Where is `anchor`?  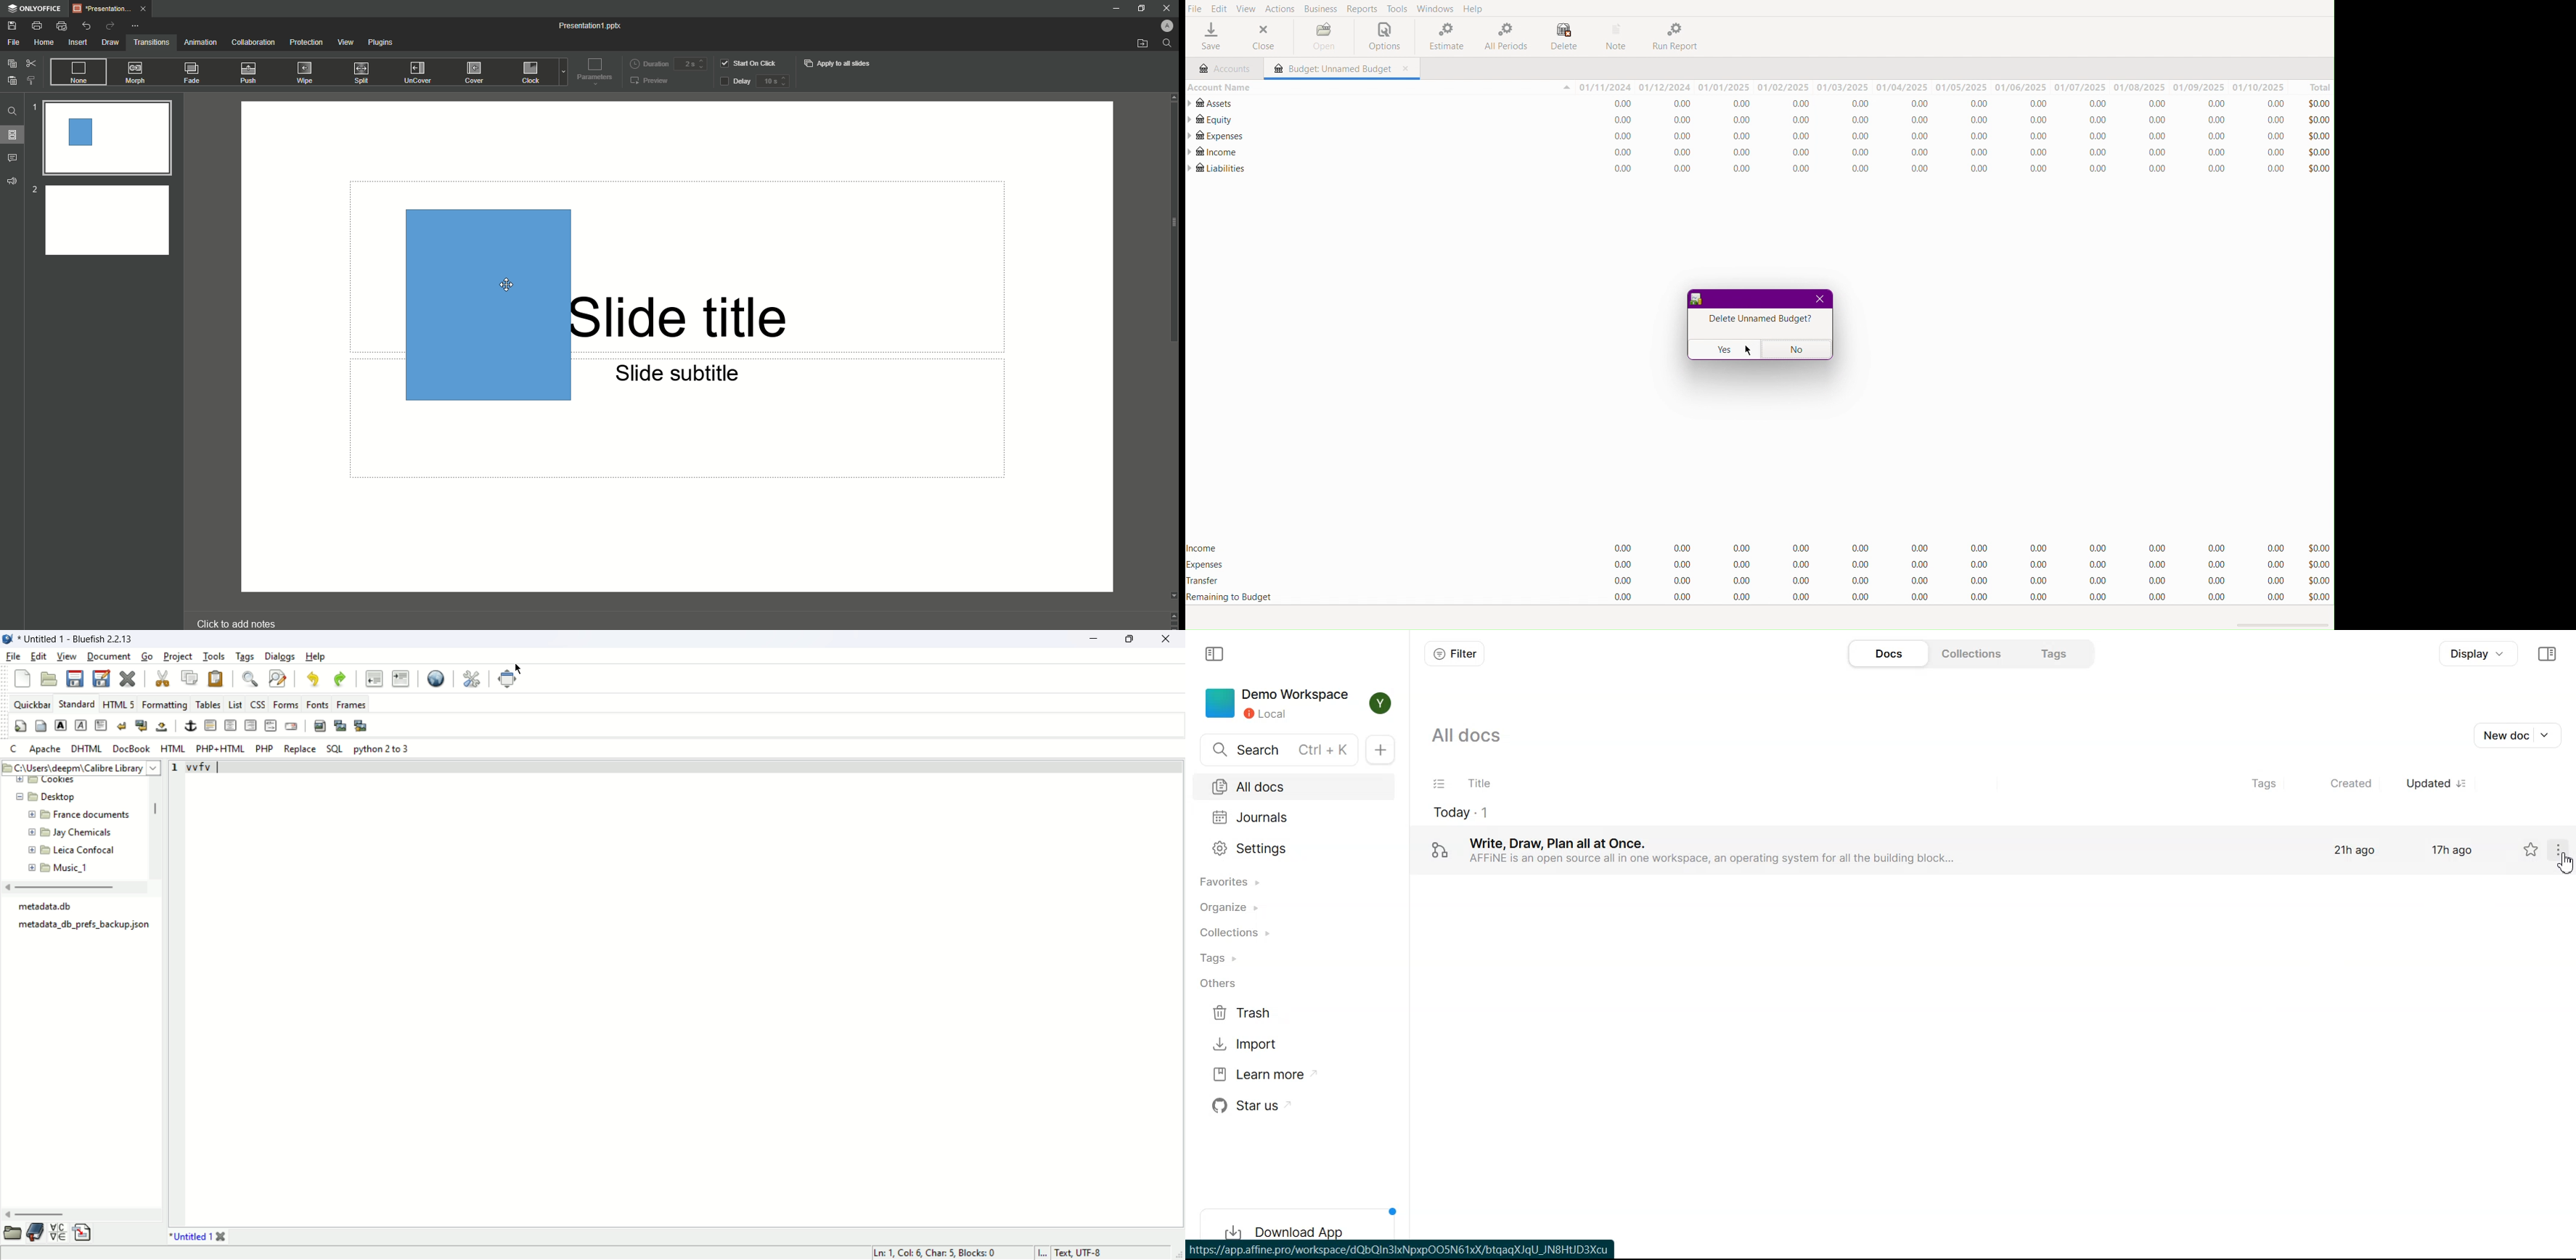 anchor is located at coordinates (190, 726).